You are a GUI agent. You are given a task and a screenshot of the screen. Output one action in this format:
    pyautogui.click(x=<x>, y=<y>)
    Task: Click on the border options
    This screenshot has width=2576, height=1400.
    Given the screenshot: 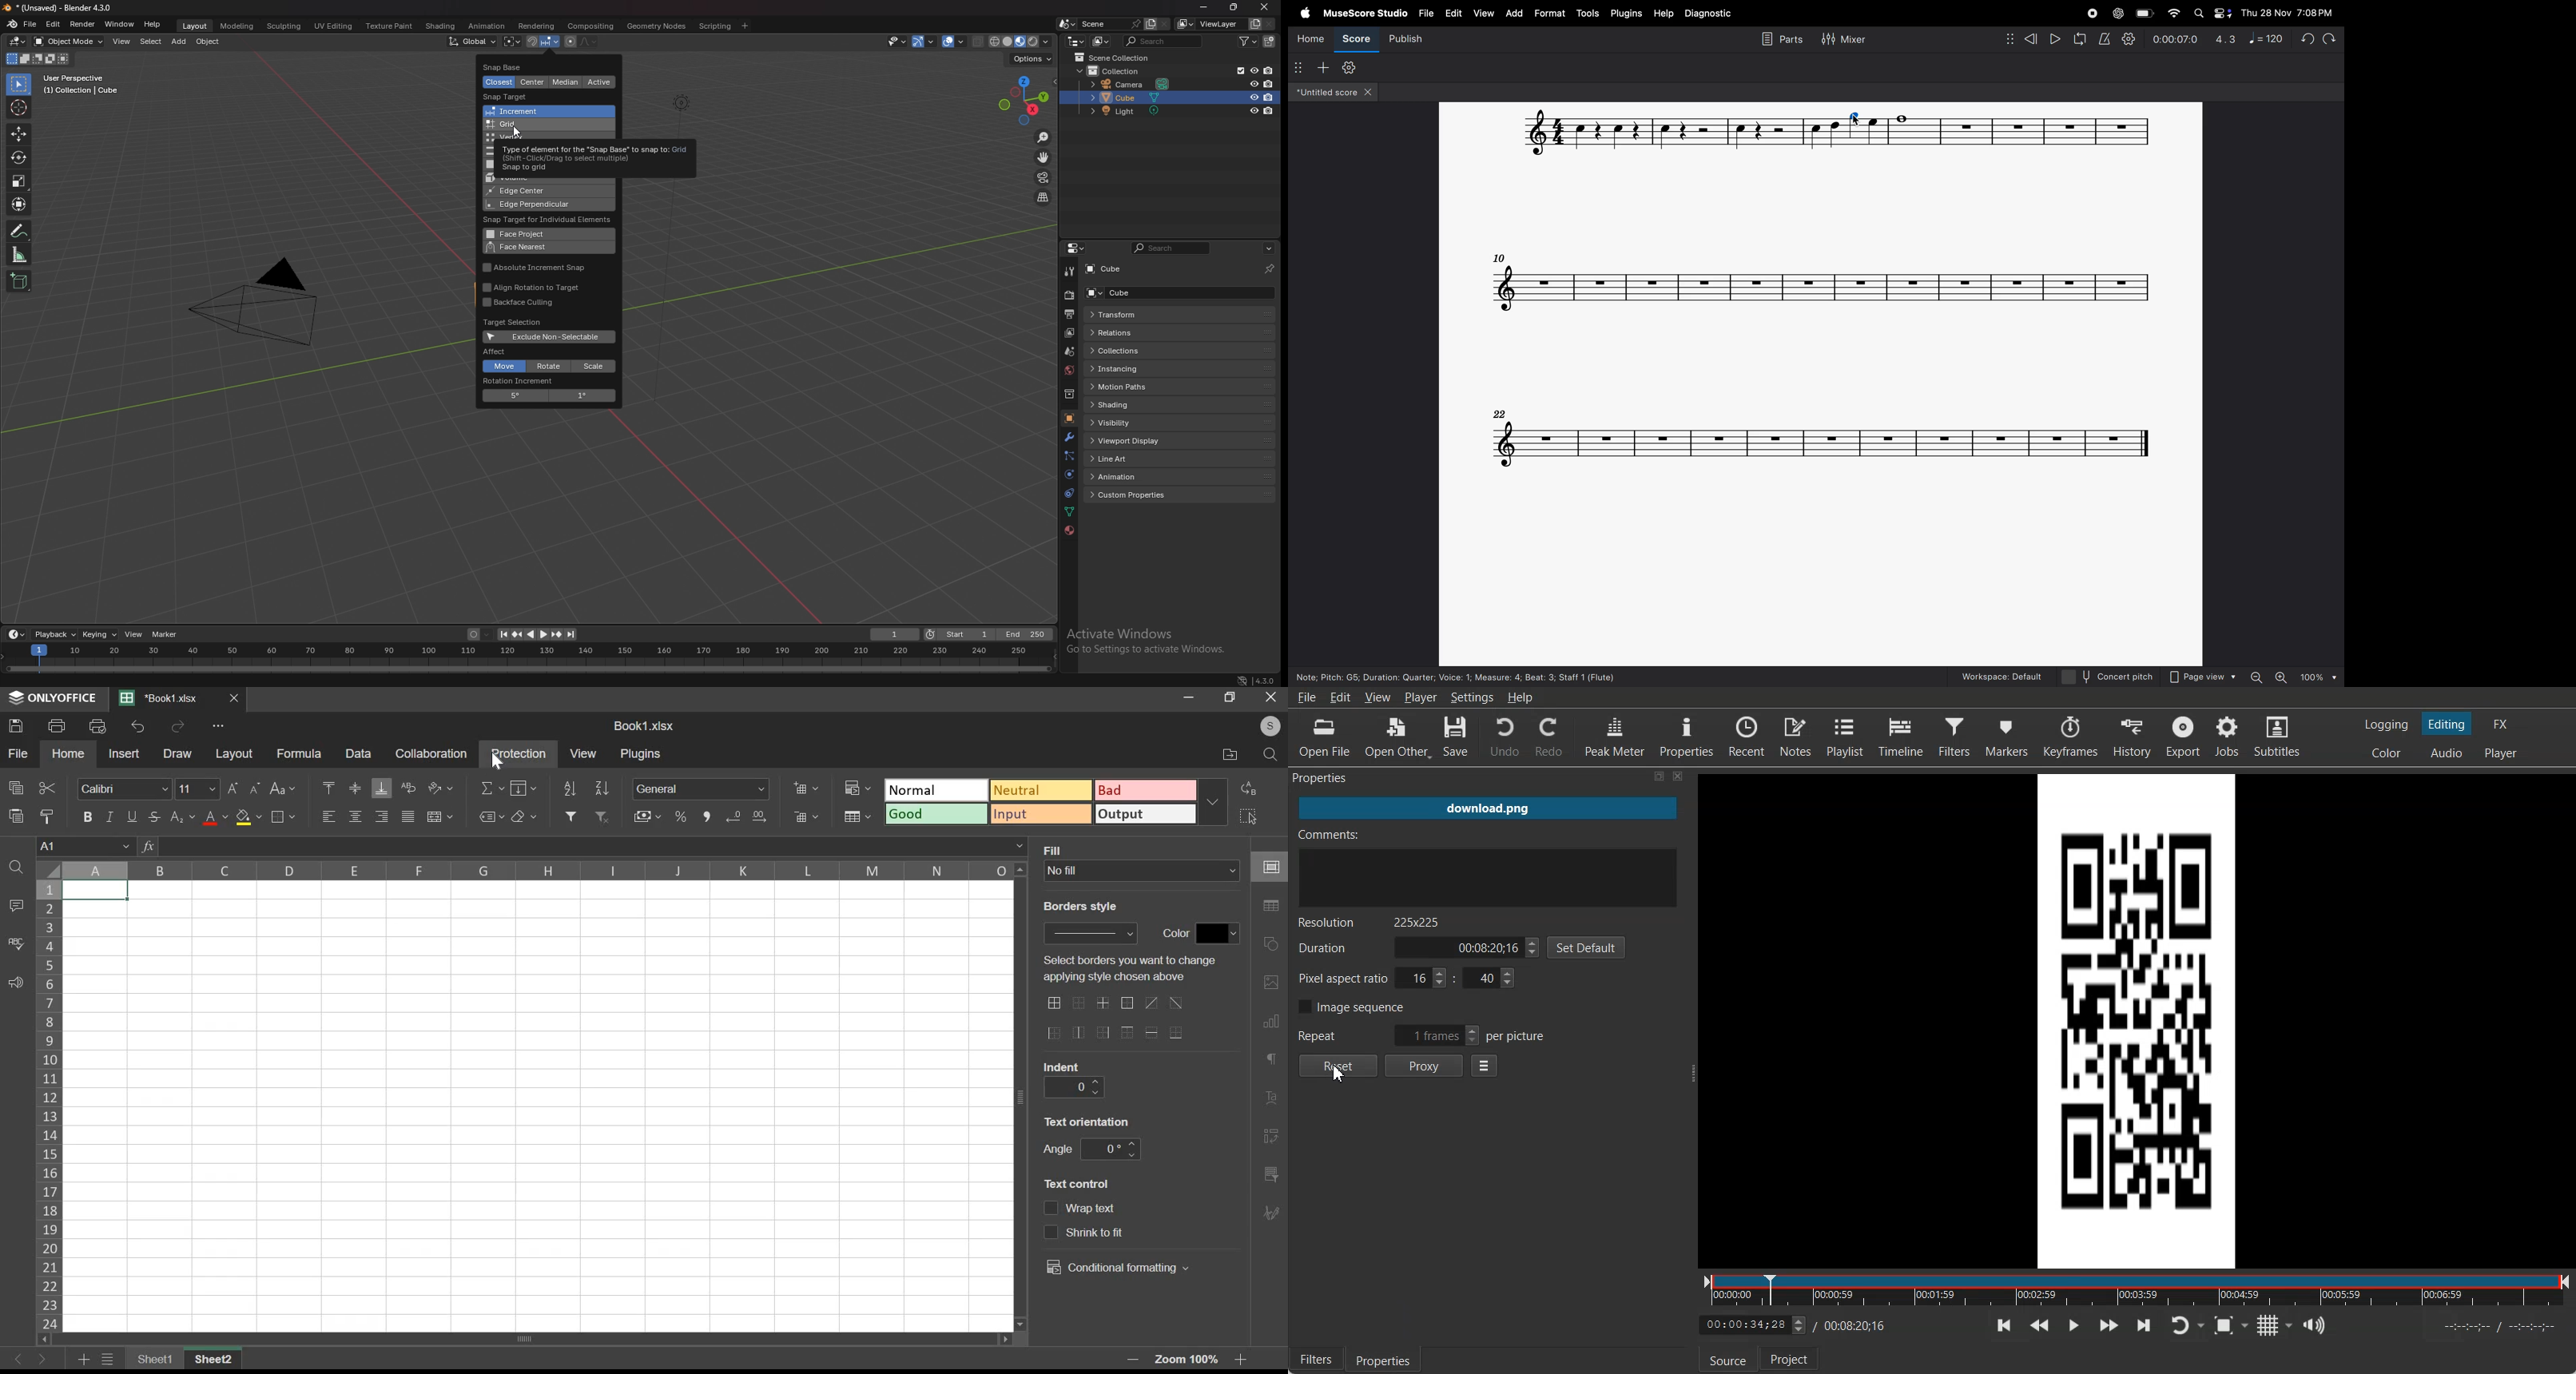 What is the action you would take?
    pyautogui.click(x=1150, y=1003)
    